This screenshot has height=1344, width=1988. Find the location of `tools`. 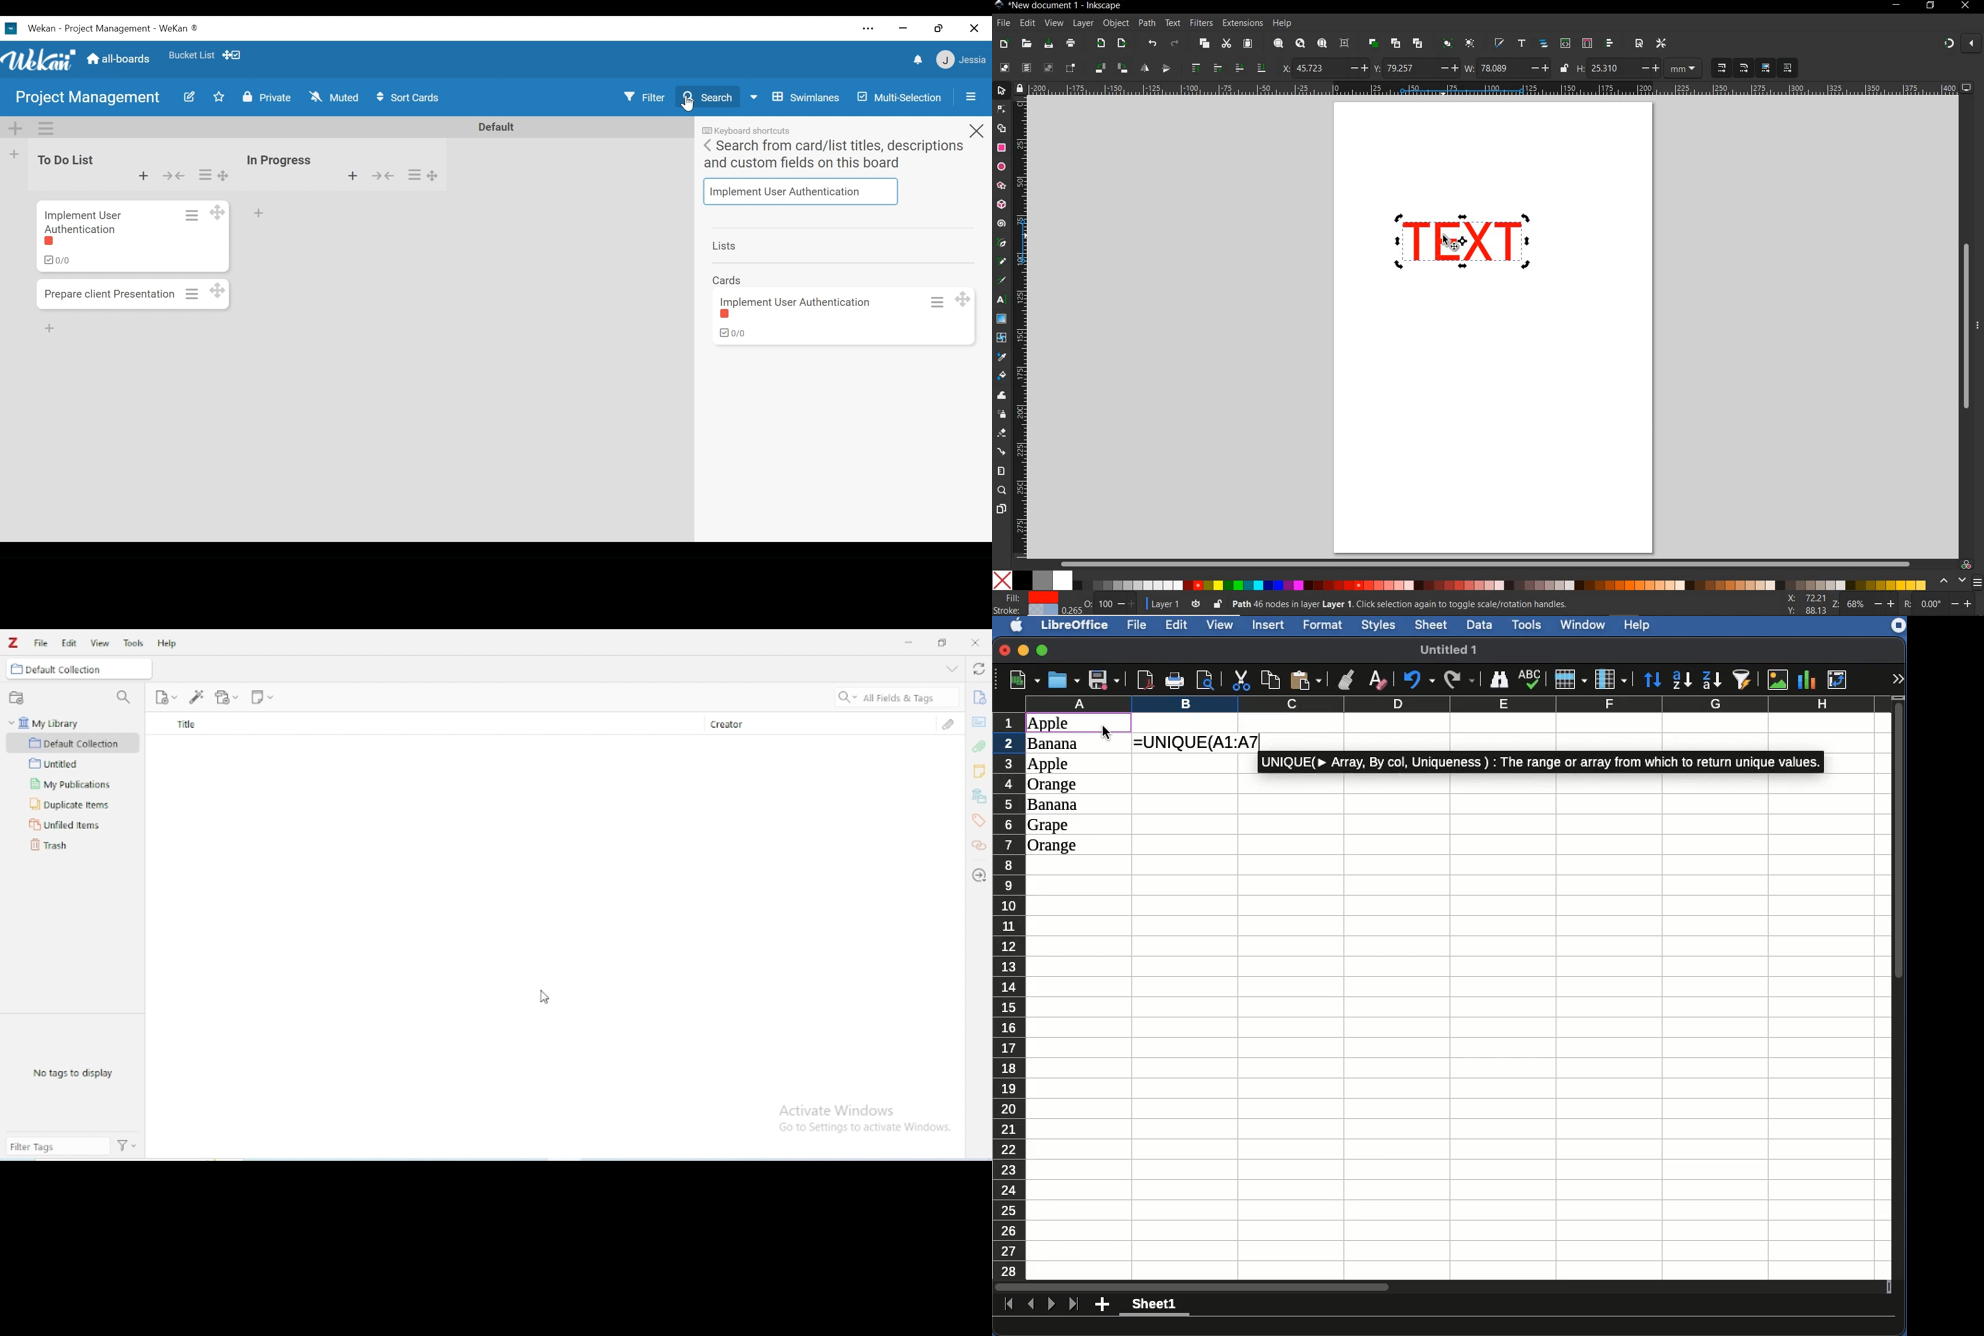

tools is located at coordinates (133, 643).